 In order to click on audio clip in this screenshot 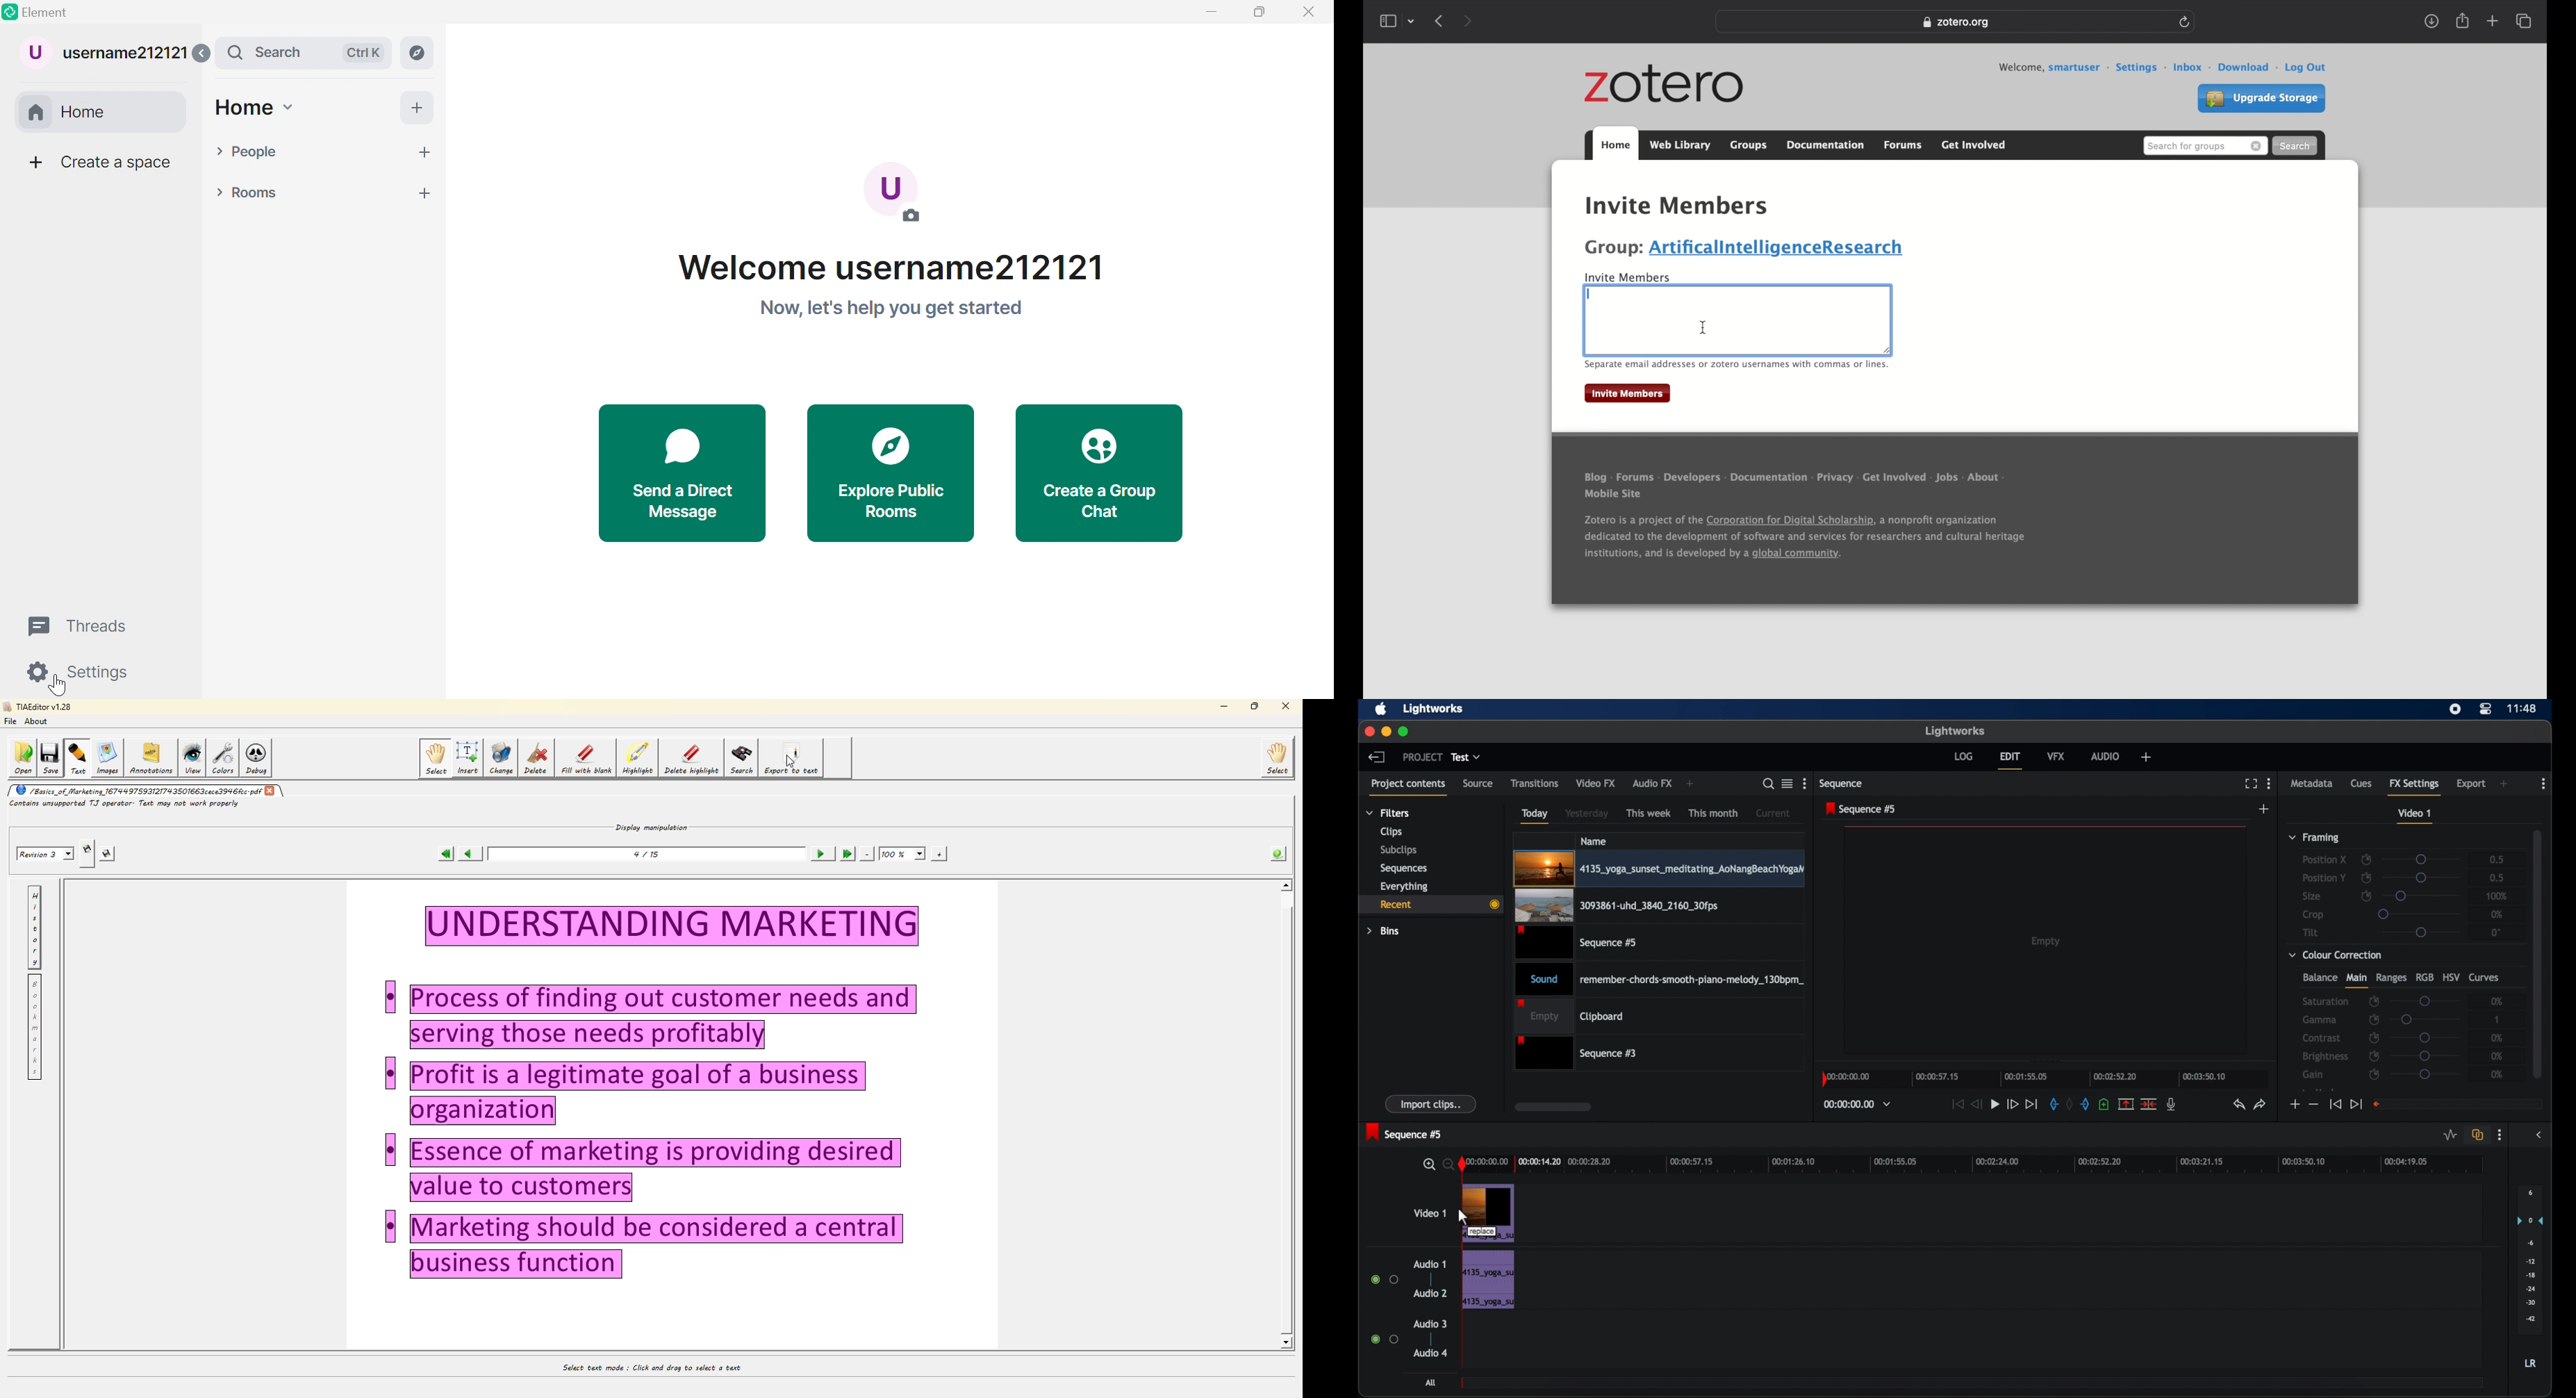, I will do `click(1660, 978)`.